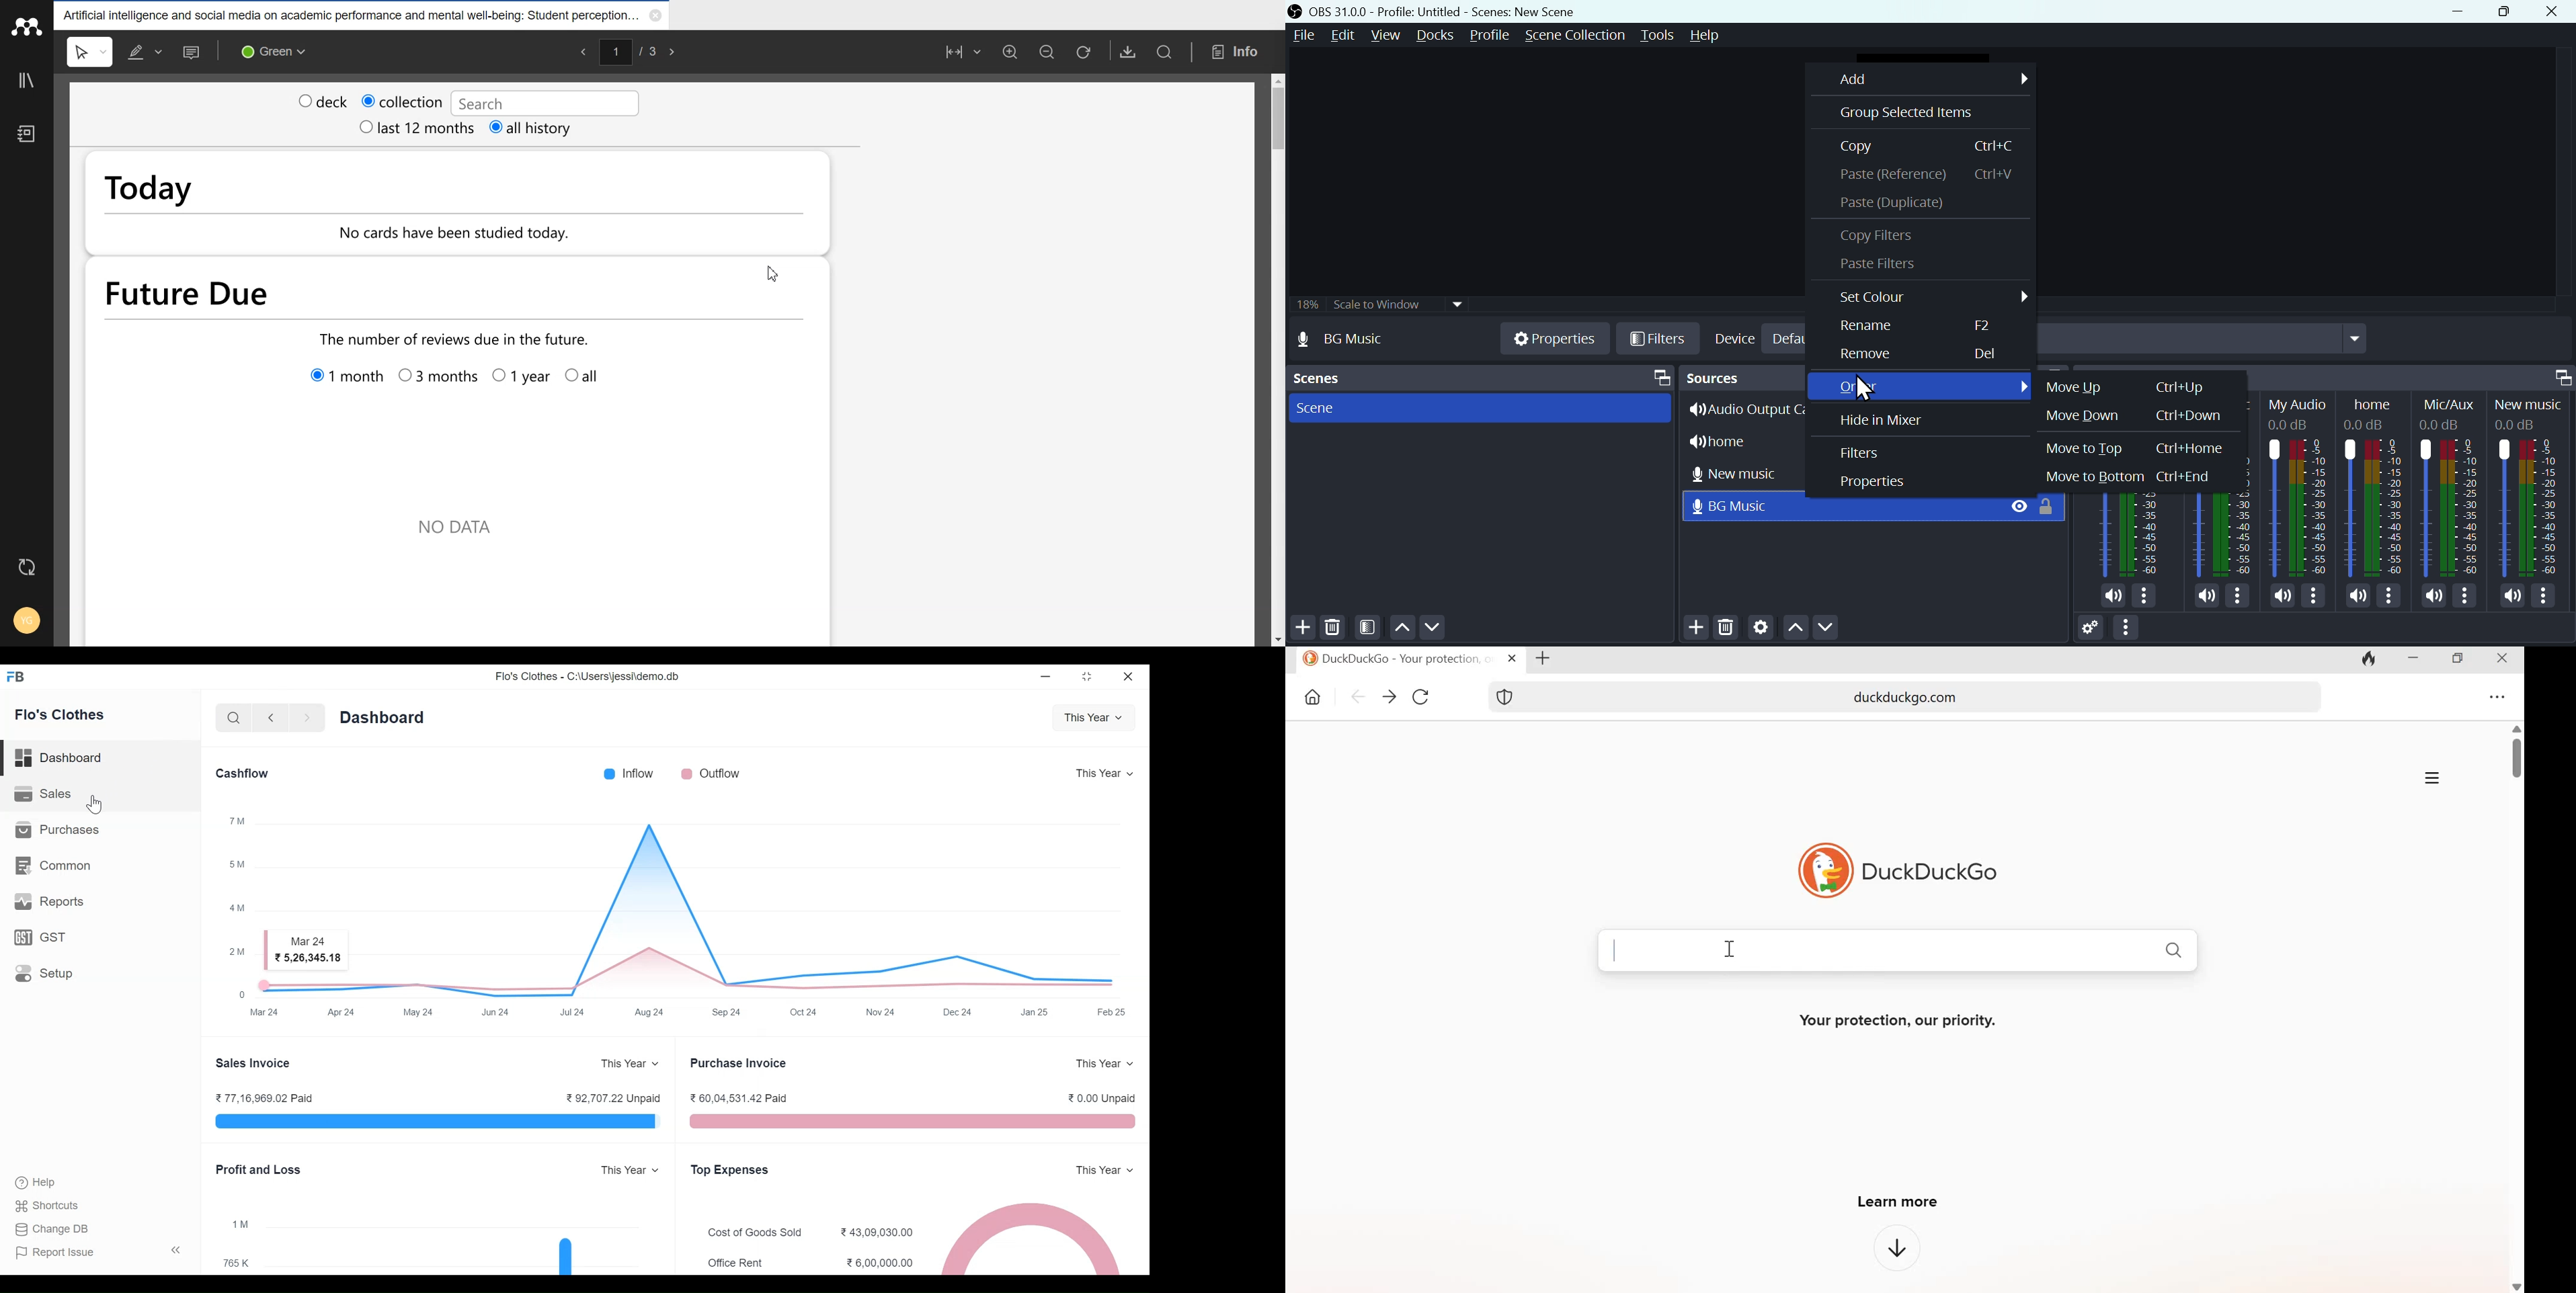 The width and height of the screenshot is (2576, 1316). What do you see at coordinates (687, 773) in the screenshot?
I see `outflow color bar` at bounding box center [687, 773].